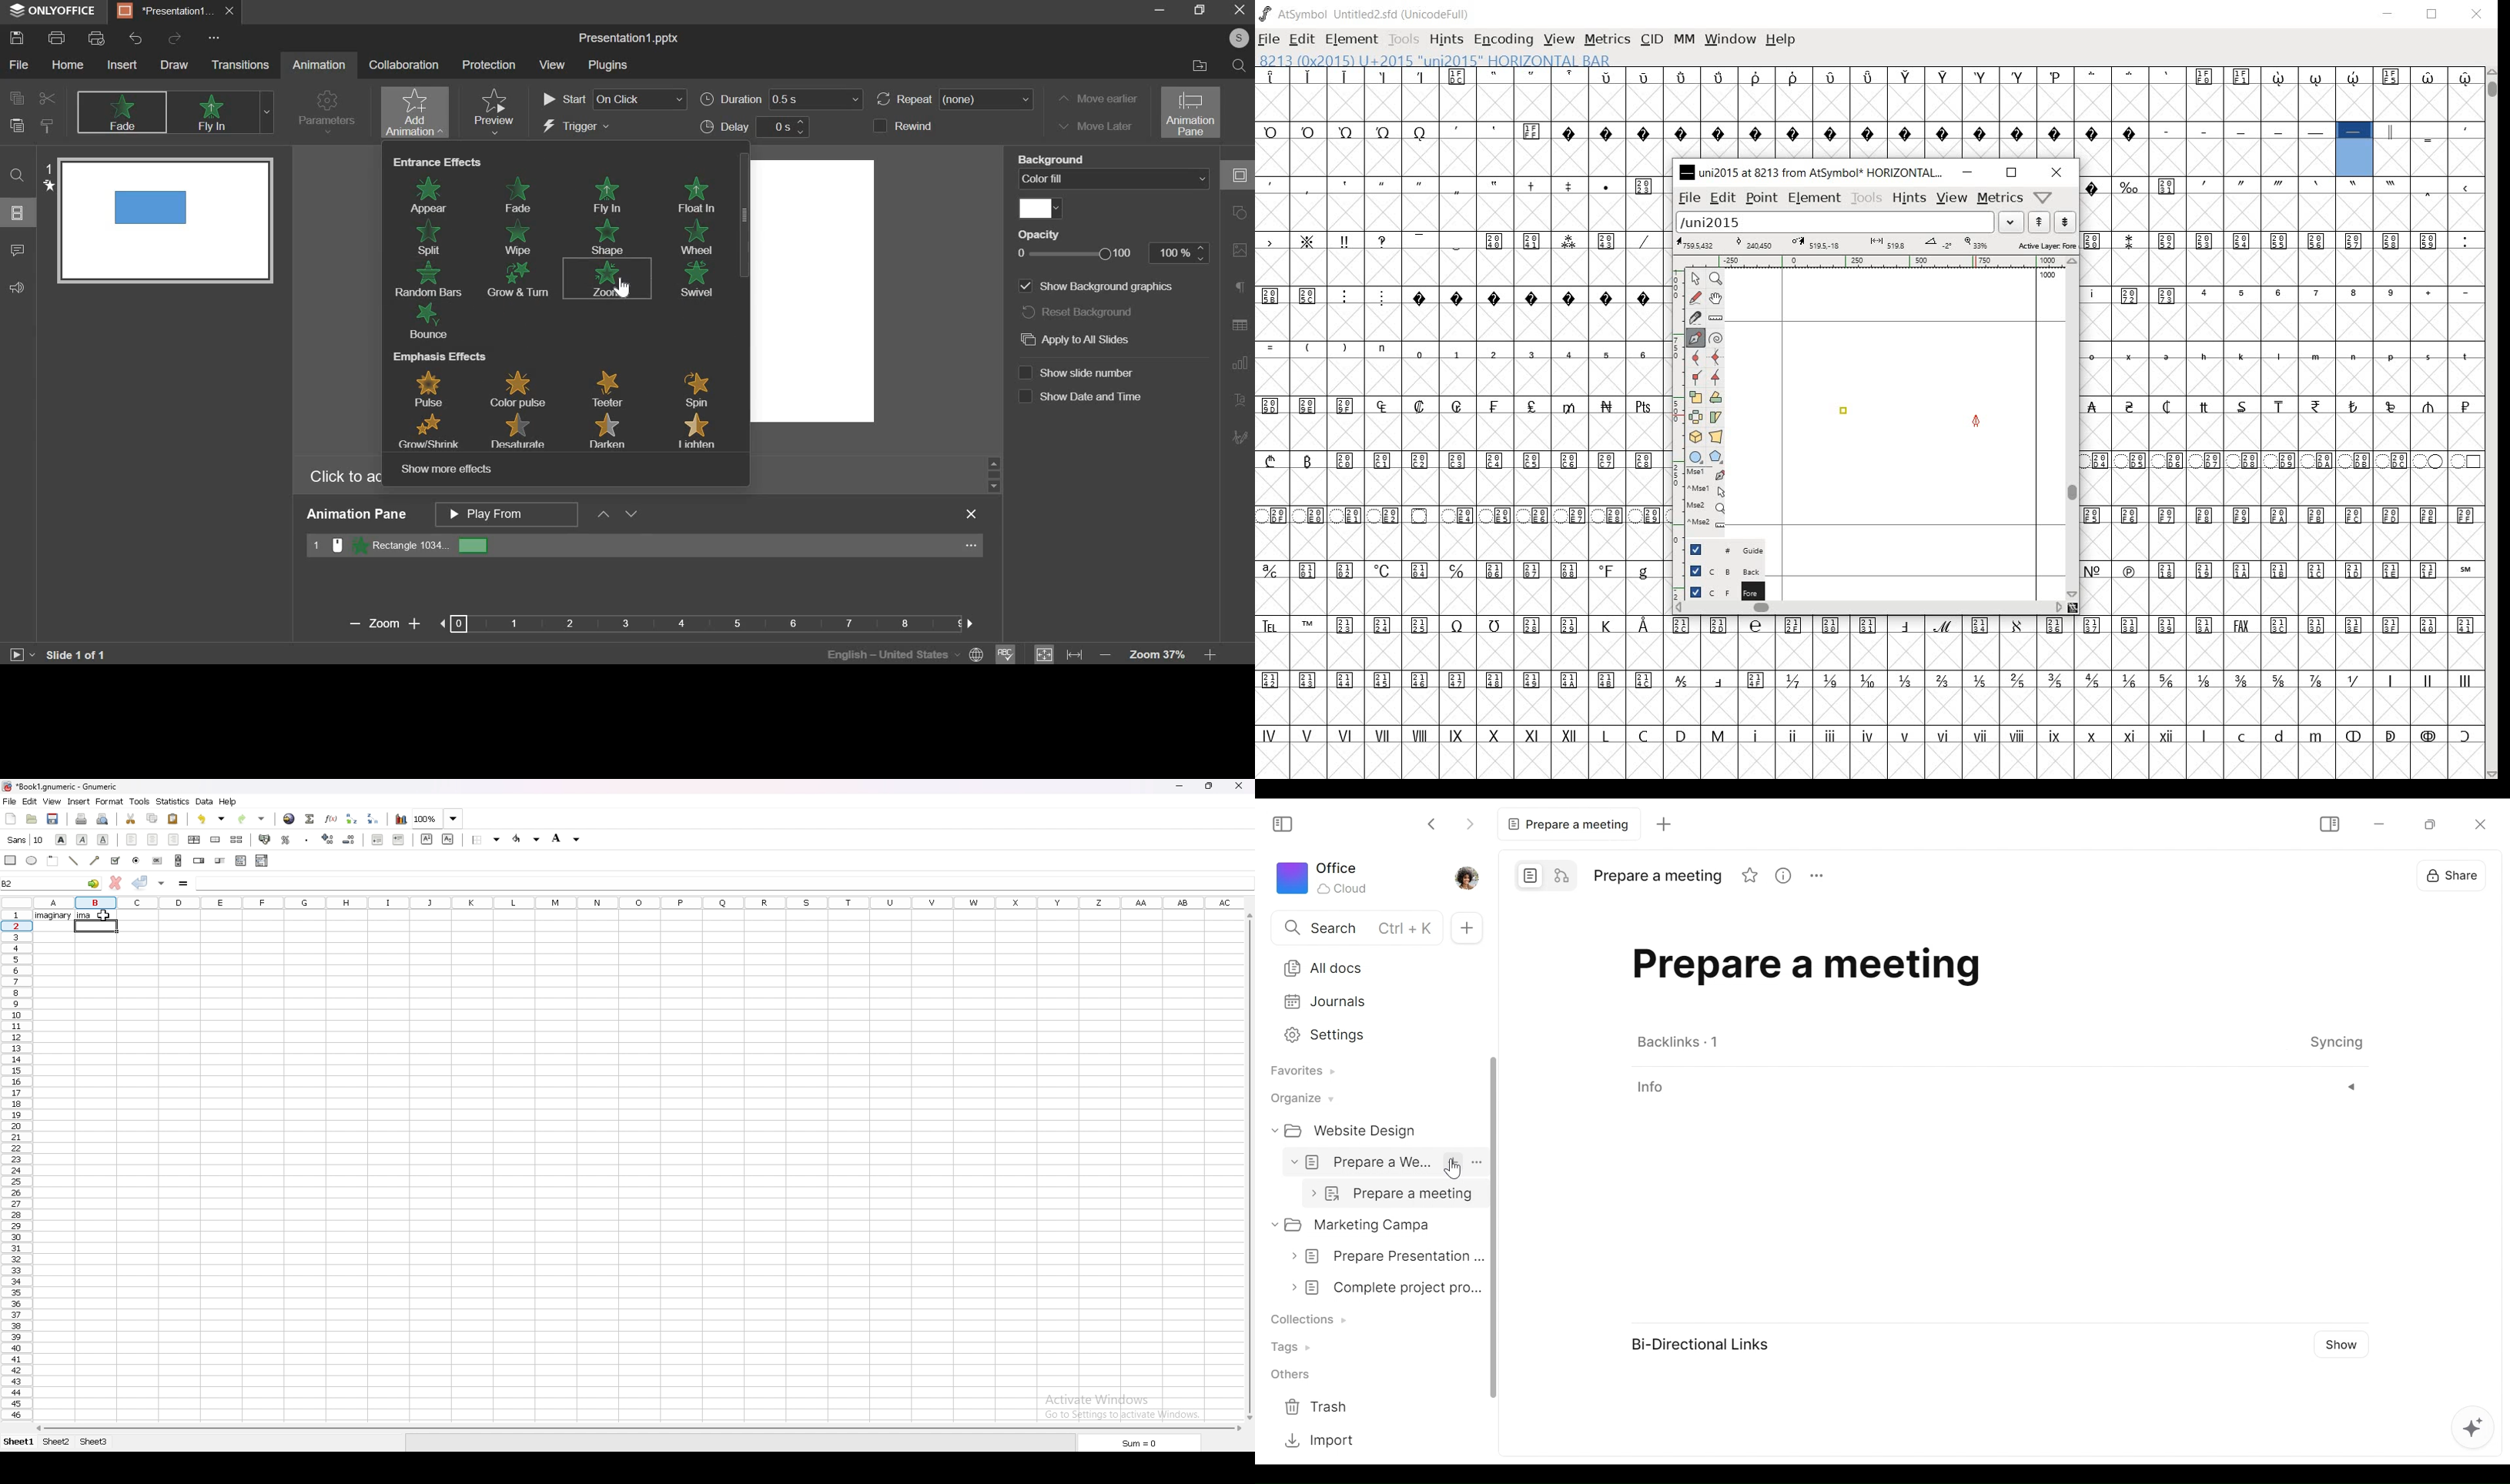 This screenshot has width=2520, height=1484. What do you see at coordinates (20, 251) in the screenshot?
I see `comments` at bounding box center [20, 251].